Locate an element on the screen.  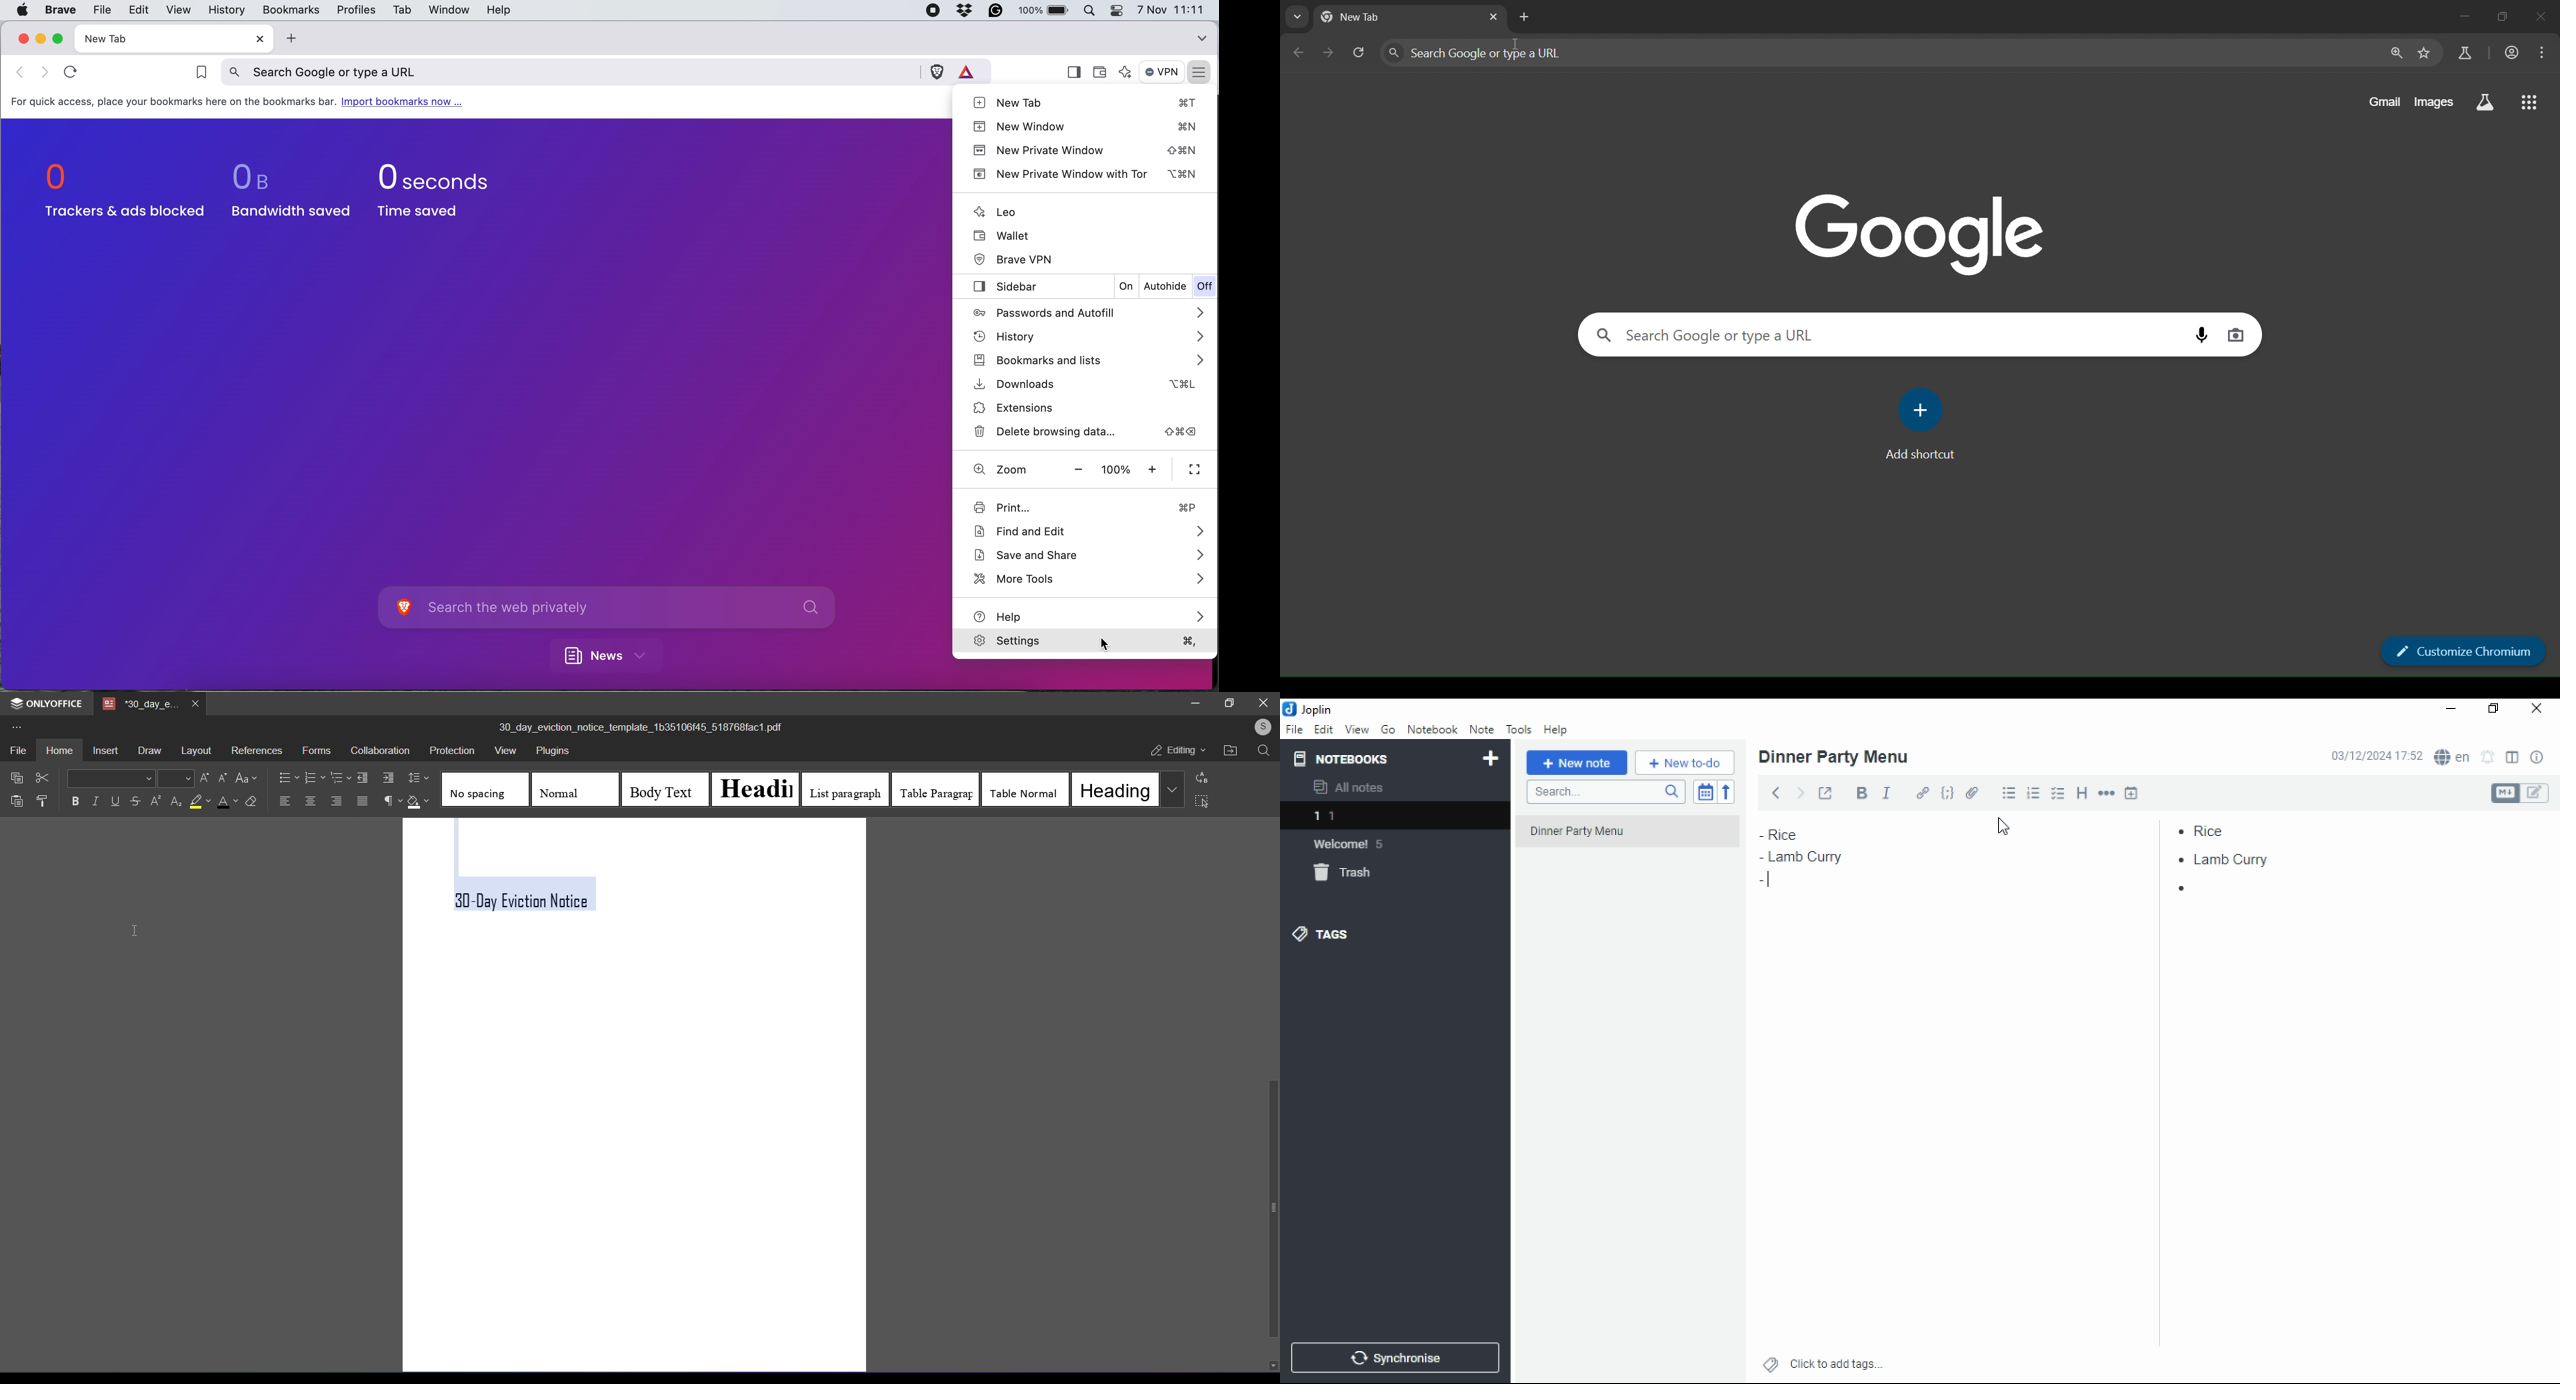
new to-do list is located at coordinates (1685, 763).